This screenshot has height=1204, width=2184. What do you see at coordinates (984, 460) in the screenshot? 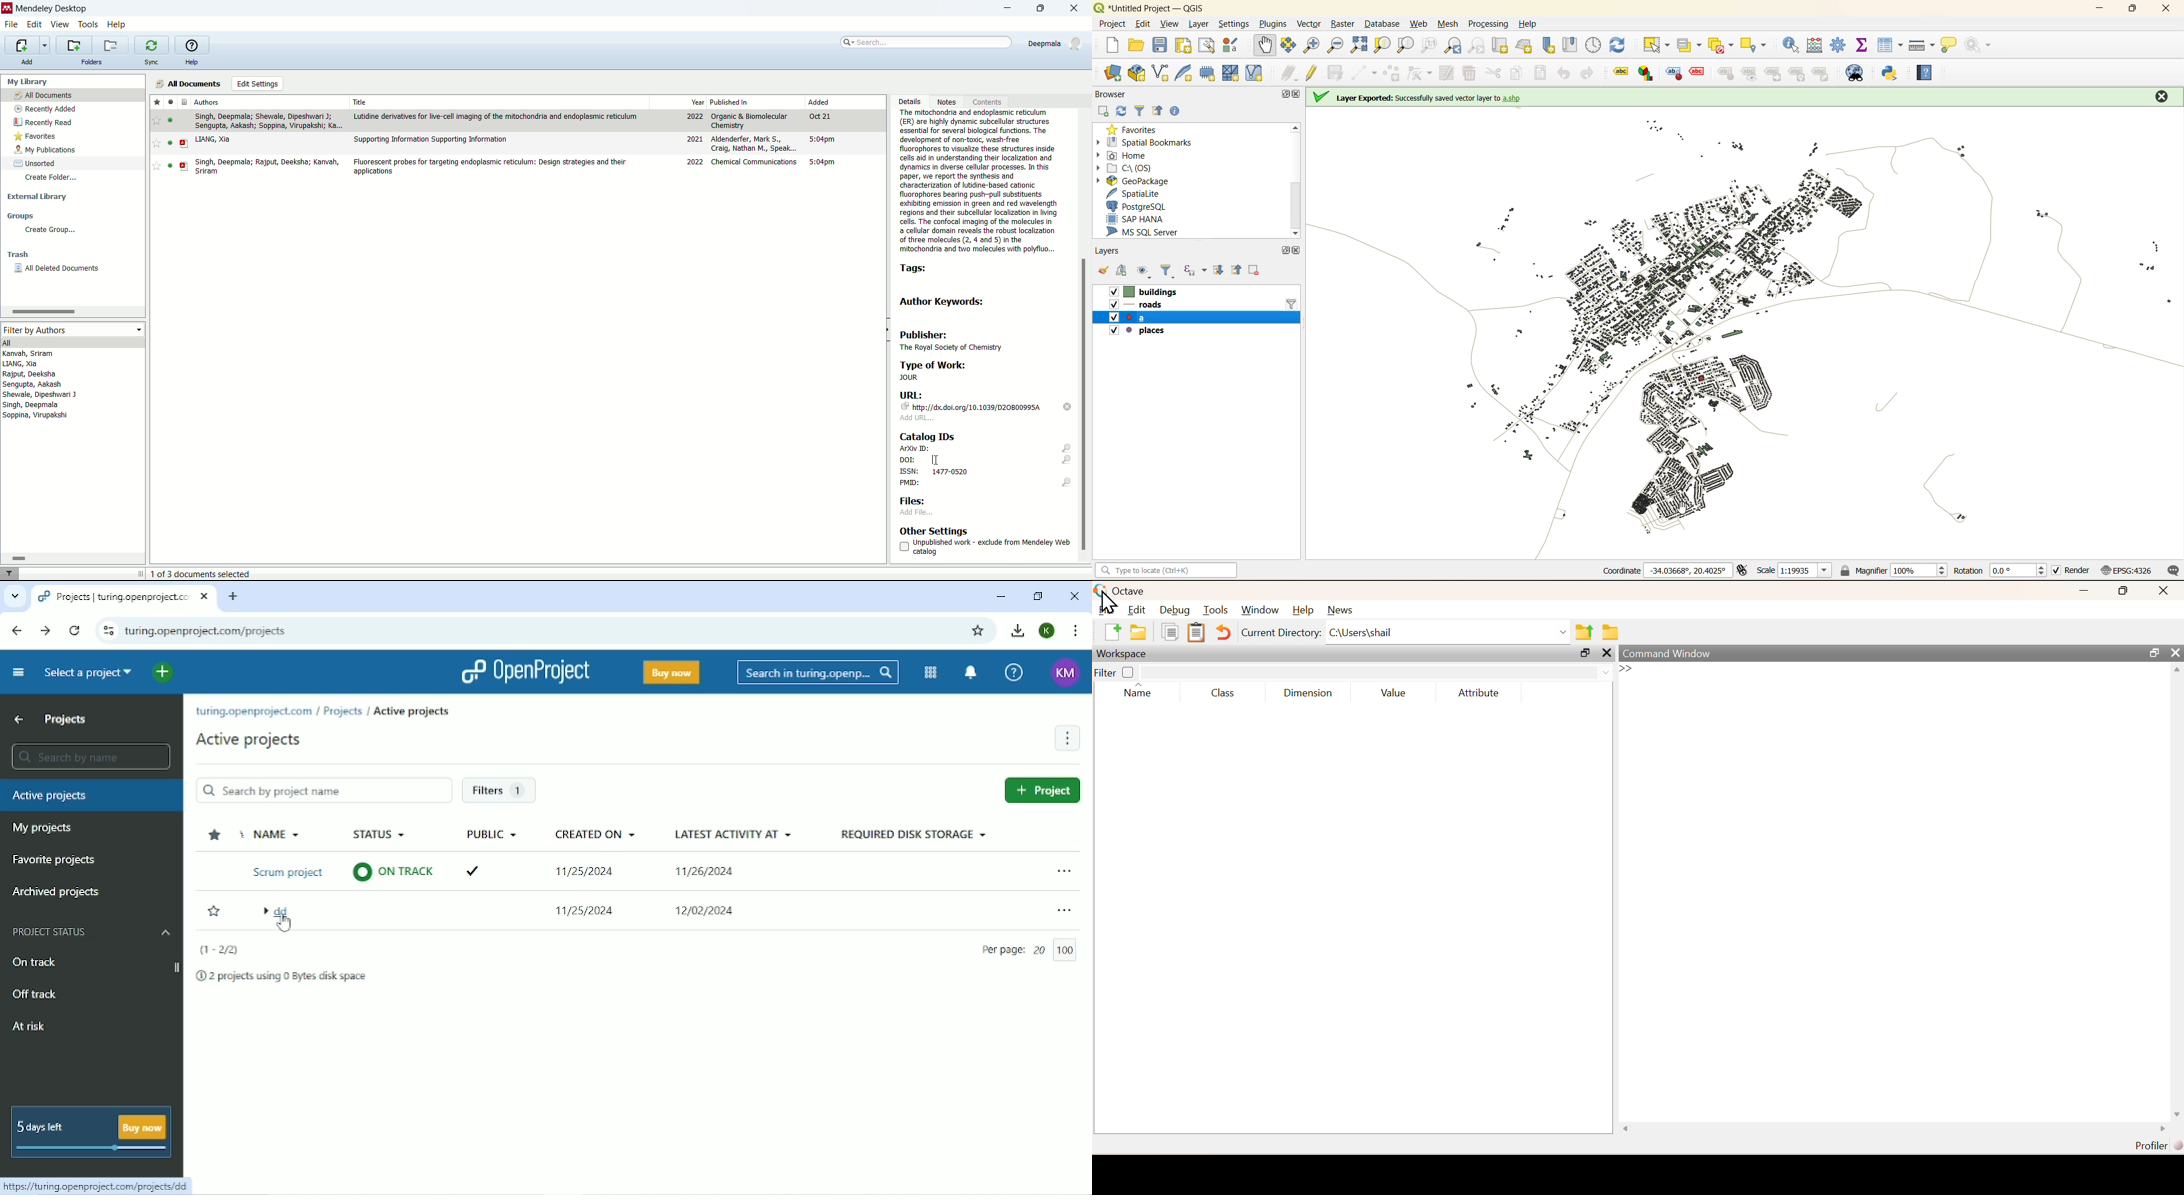
I see `DOI: ` at bounding box center [984, 460].